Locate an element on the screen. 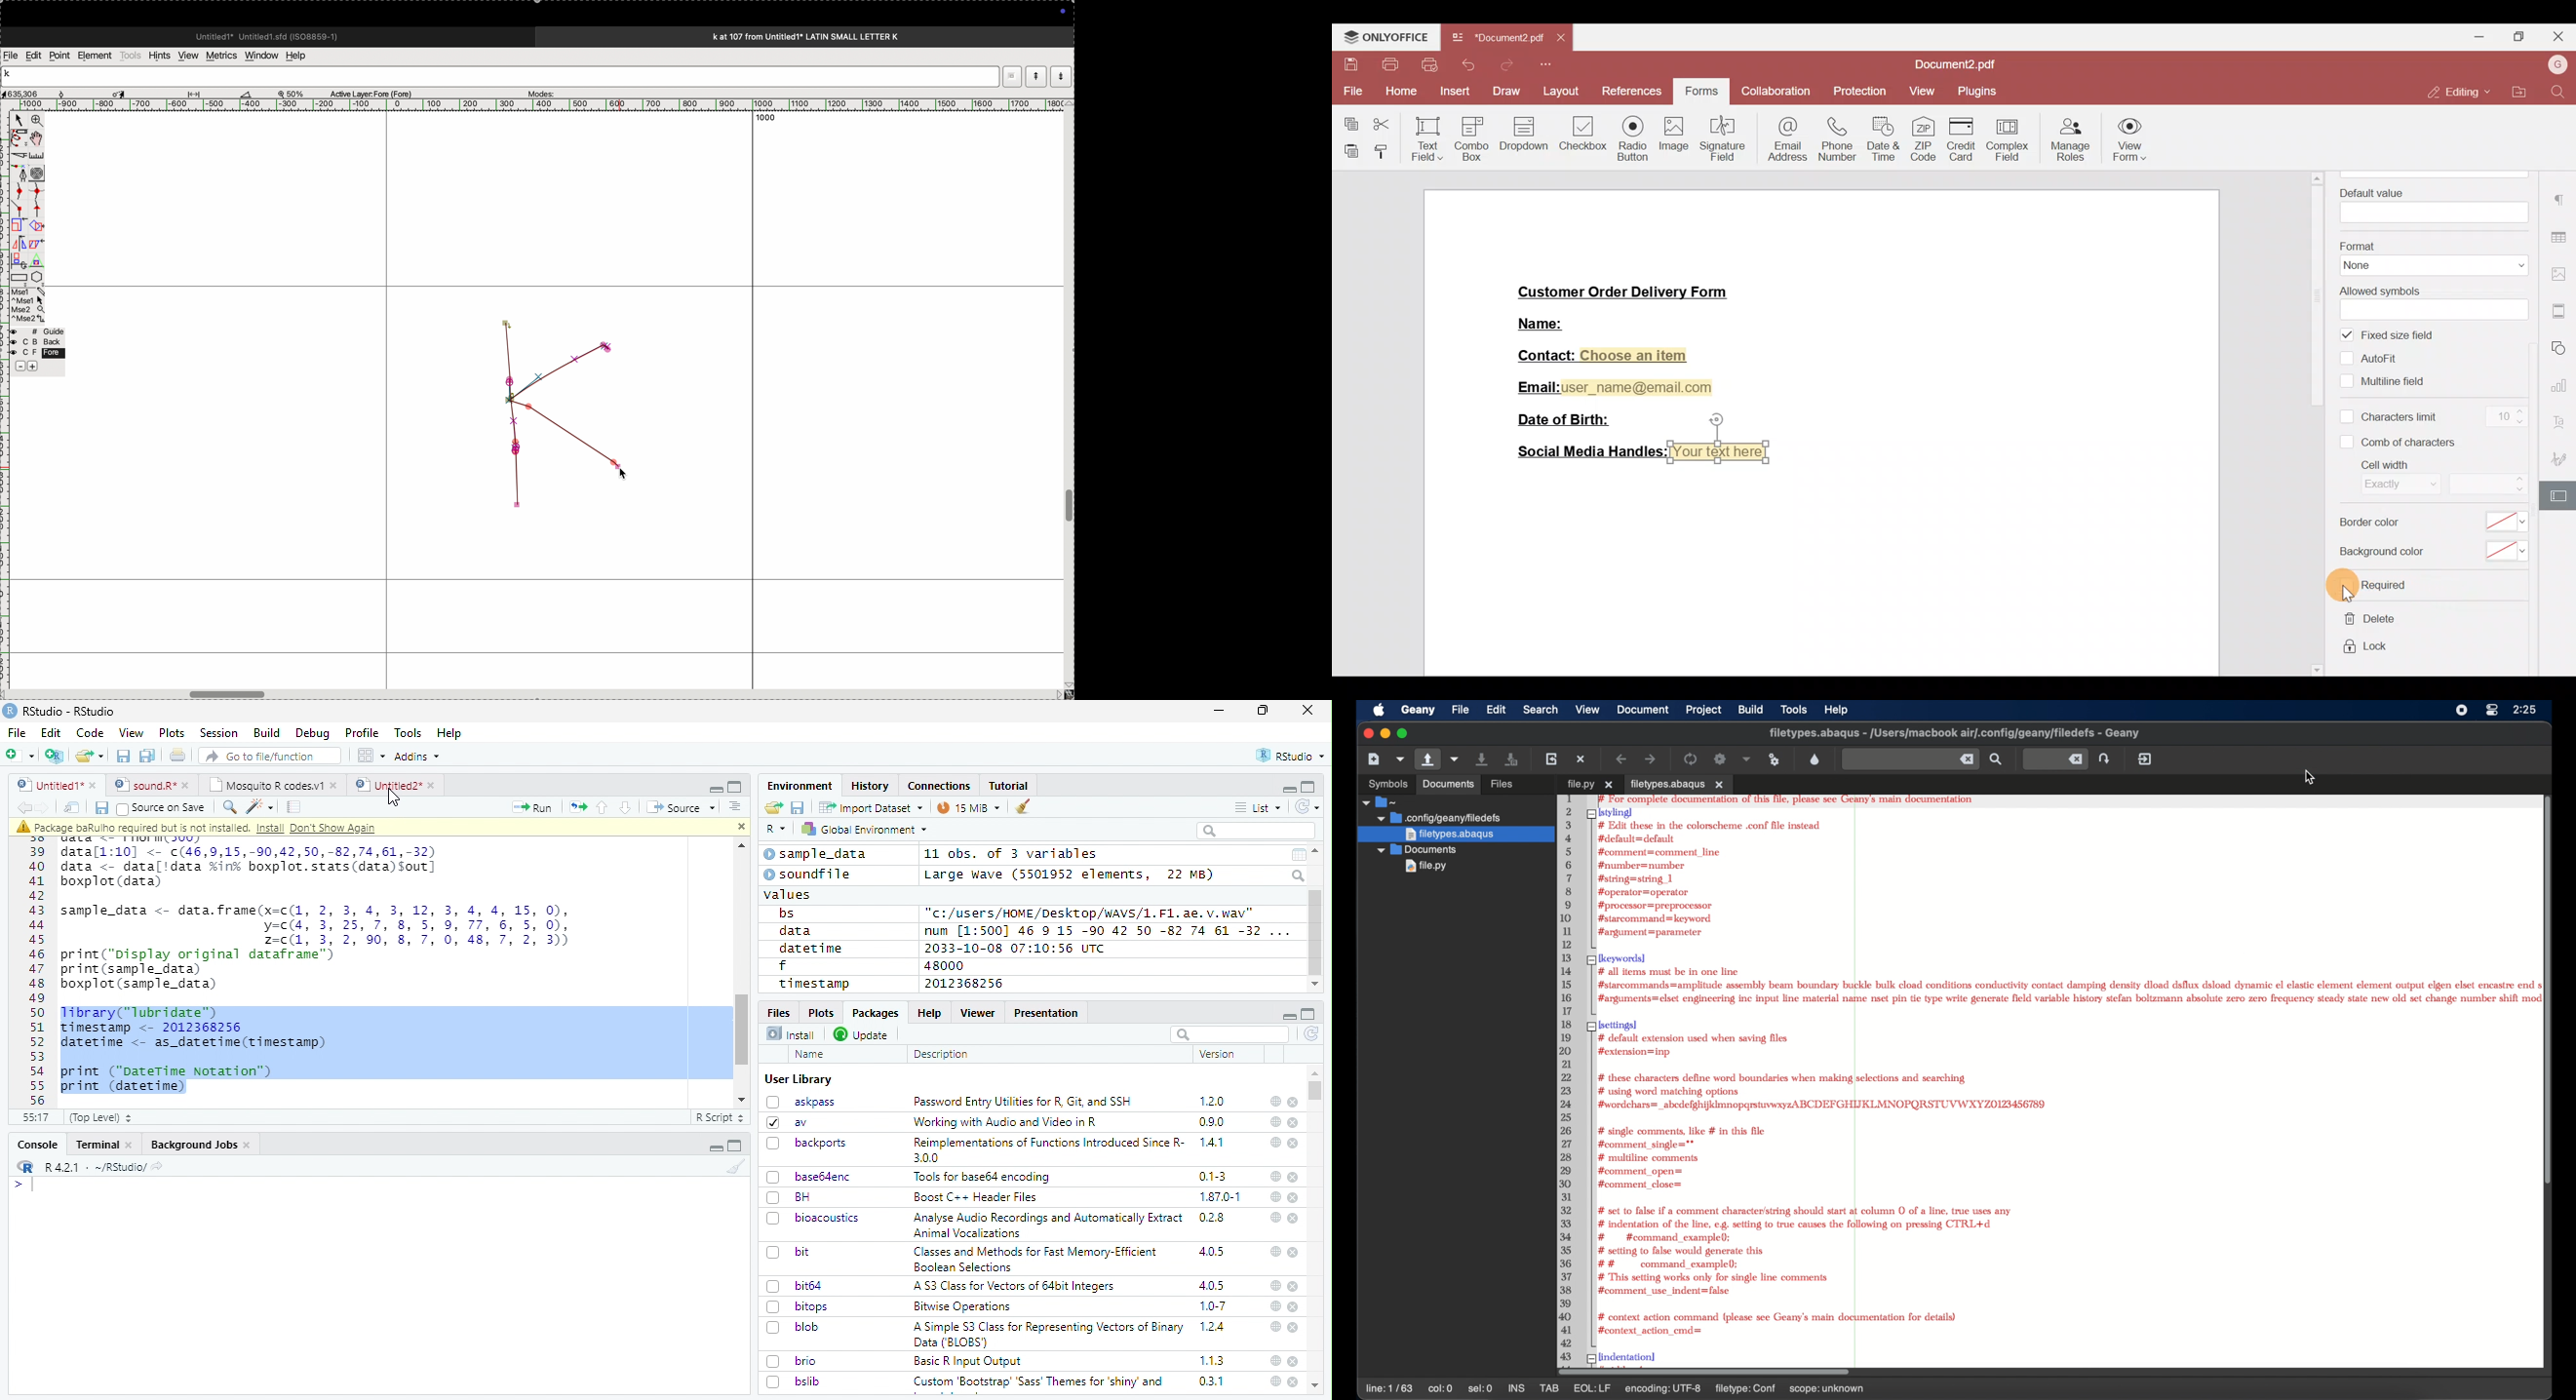  15 MiB is located at coordinates (969, 807).